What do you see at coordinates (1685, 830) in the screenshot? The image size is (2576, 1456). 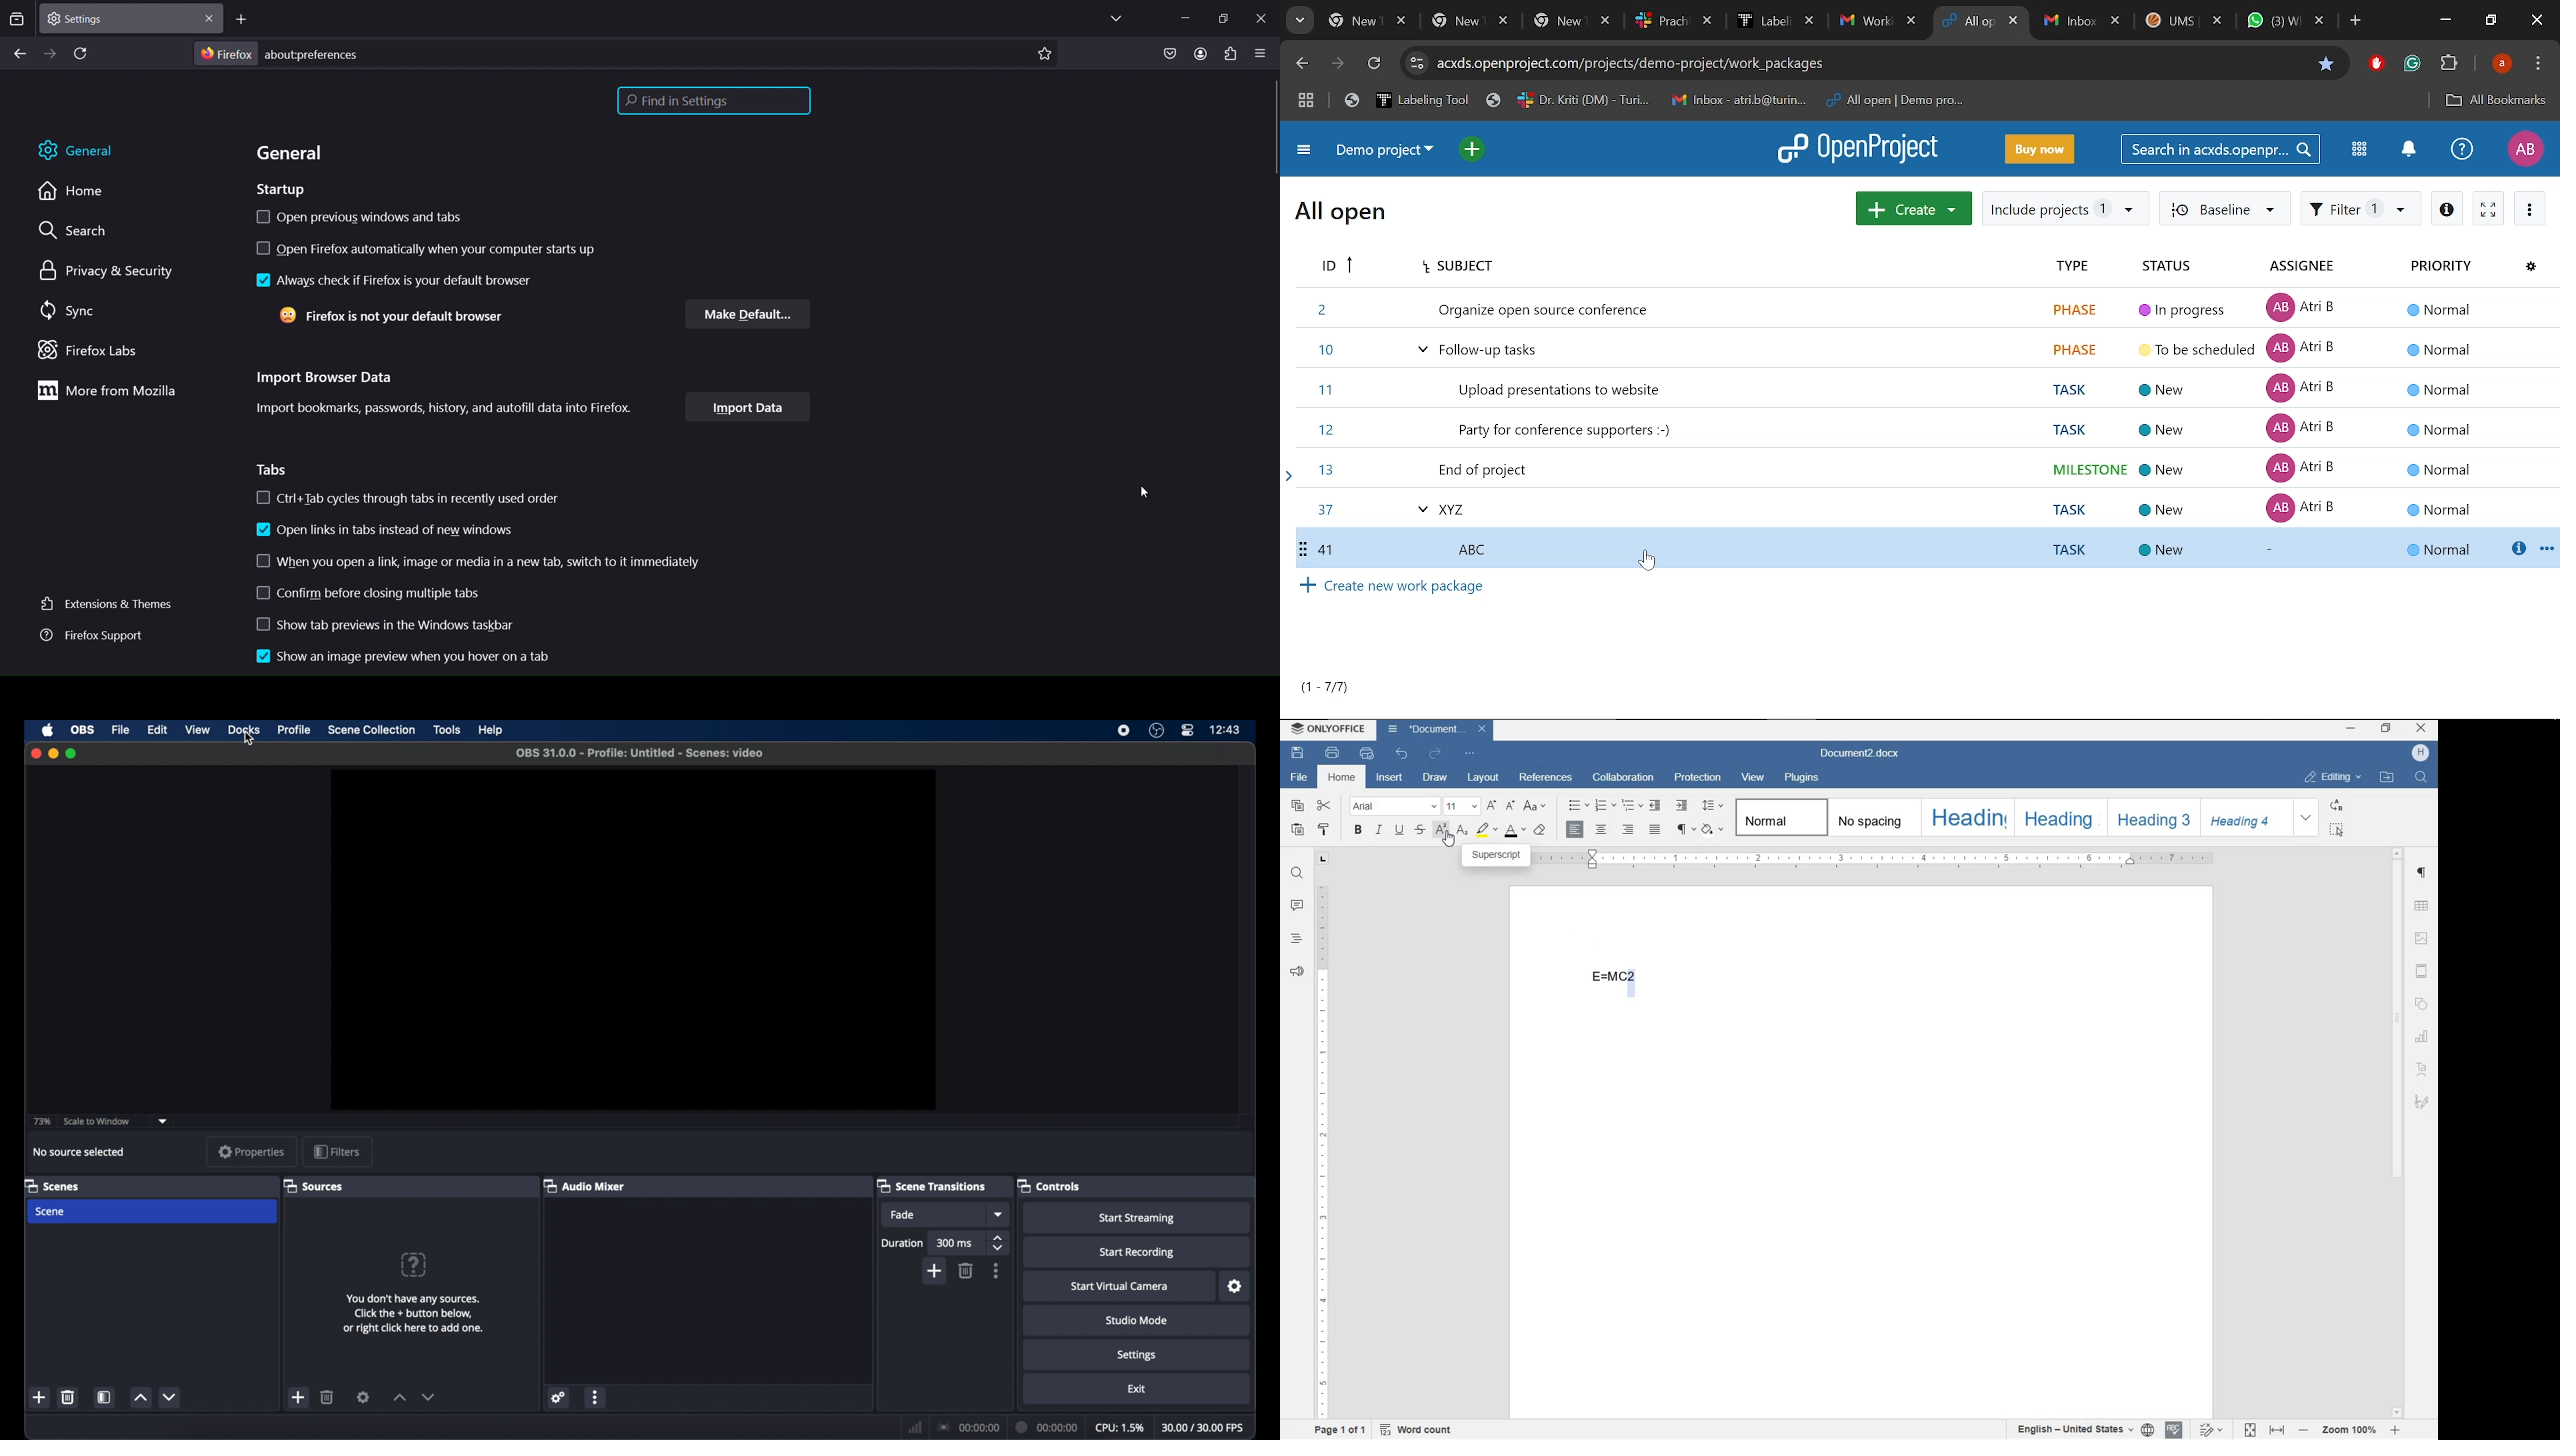 I see `non printing characters` at bounding box center [1685, 830].